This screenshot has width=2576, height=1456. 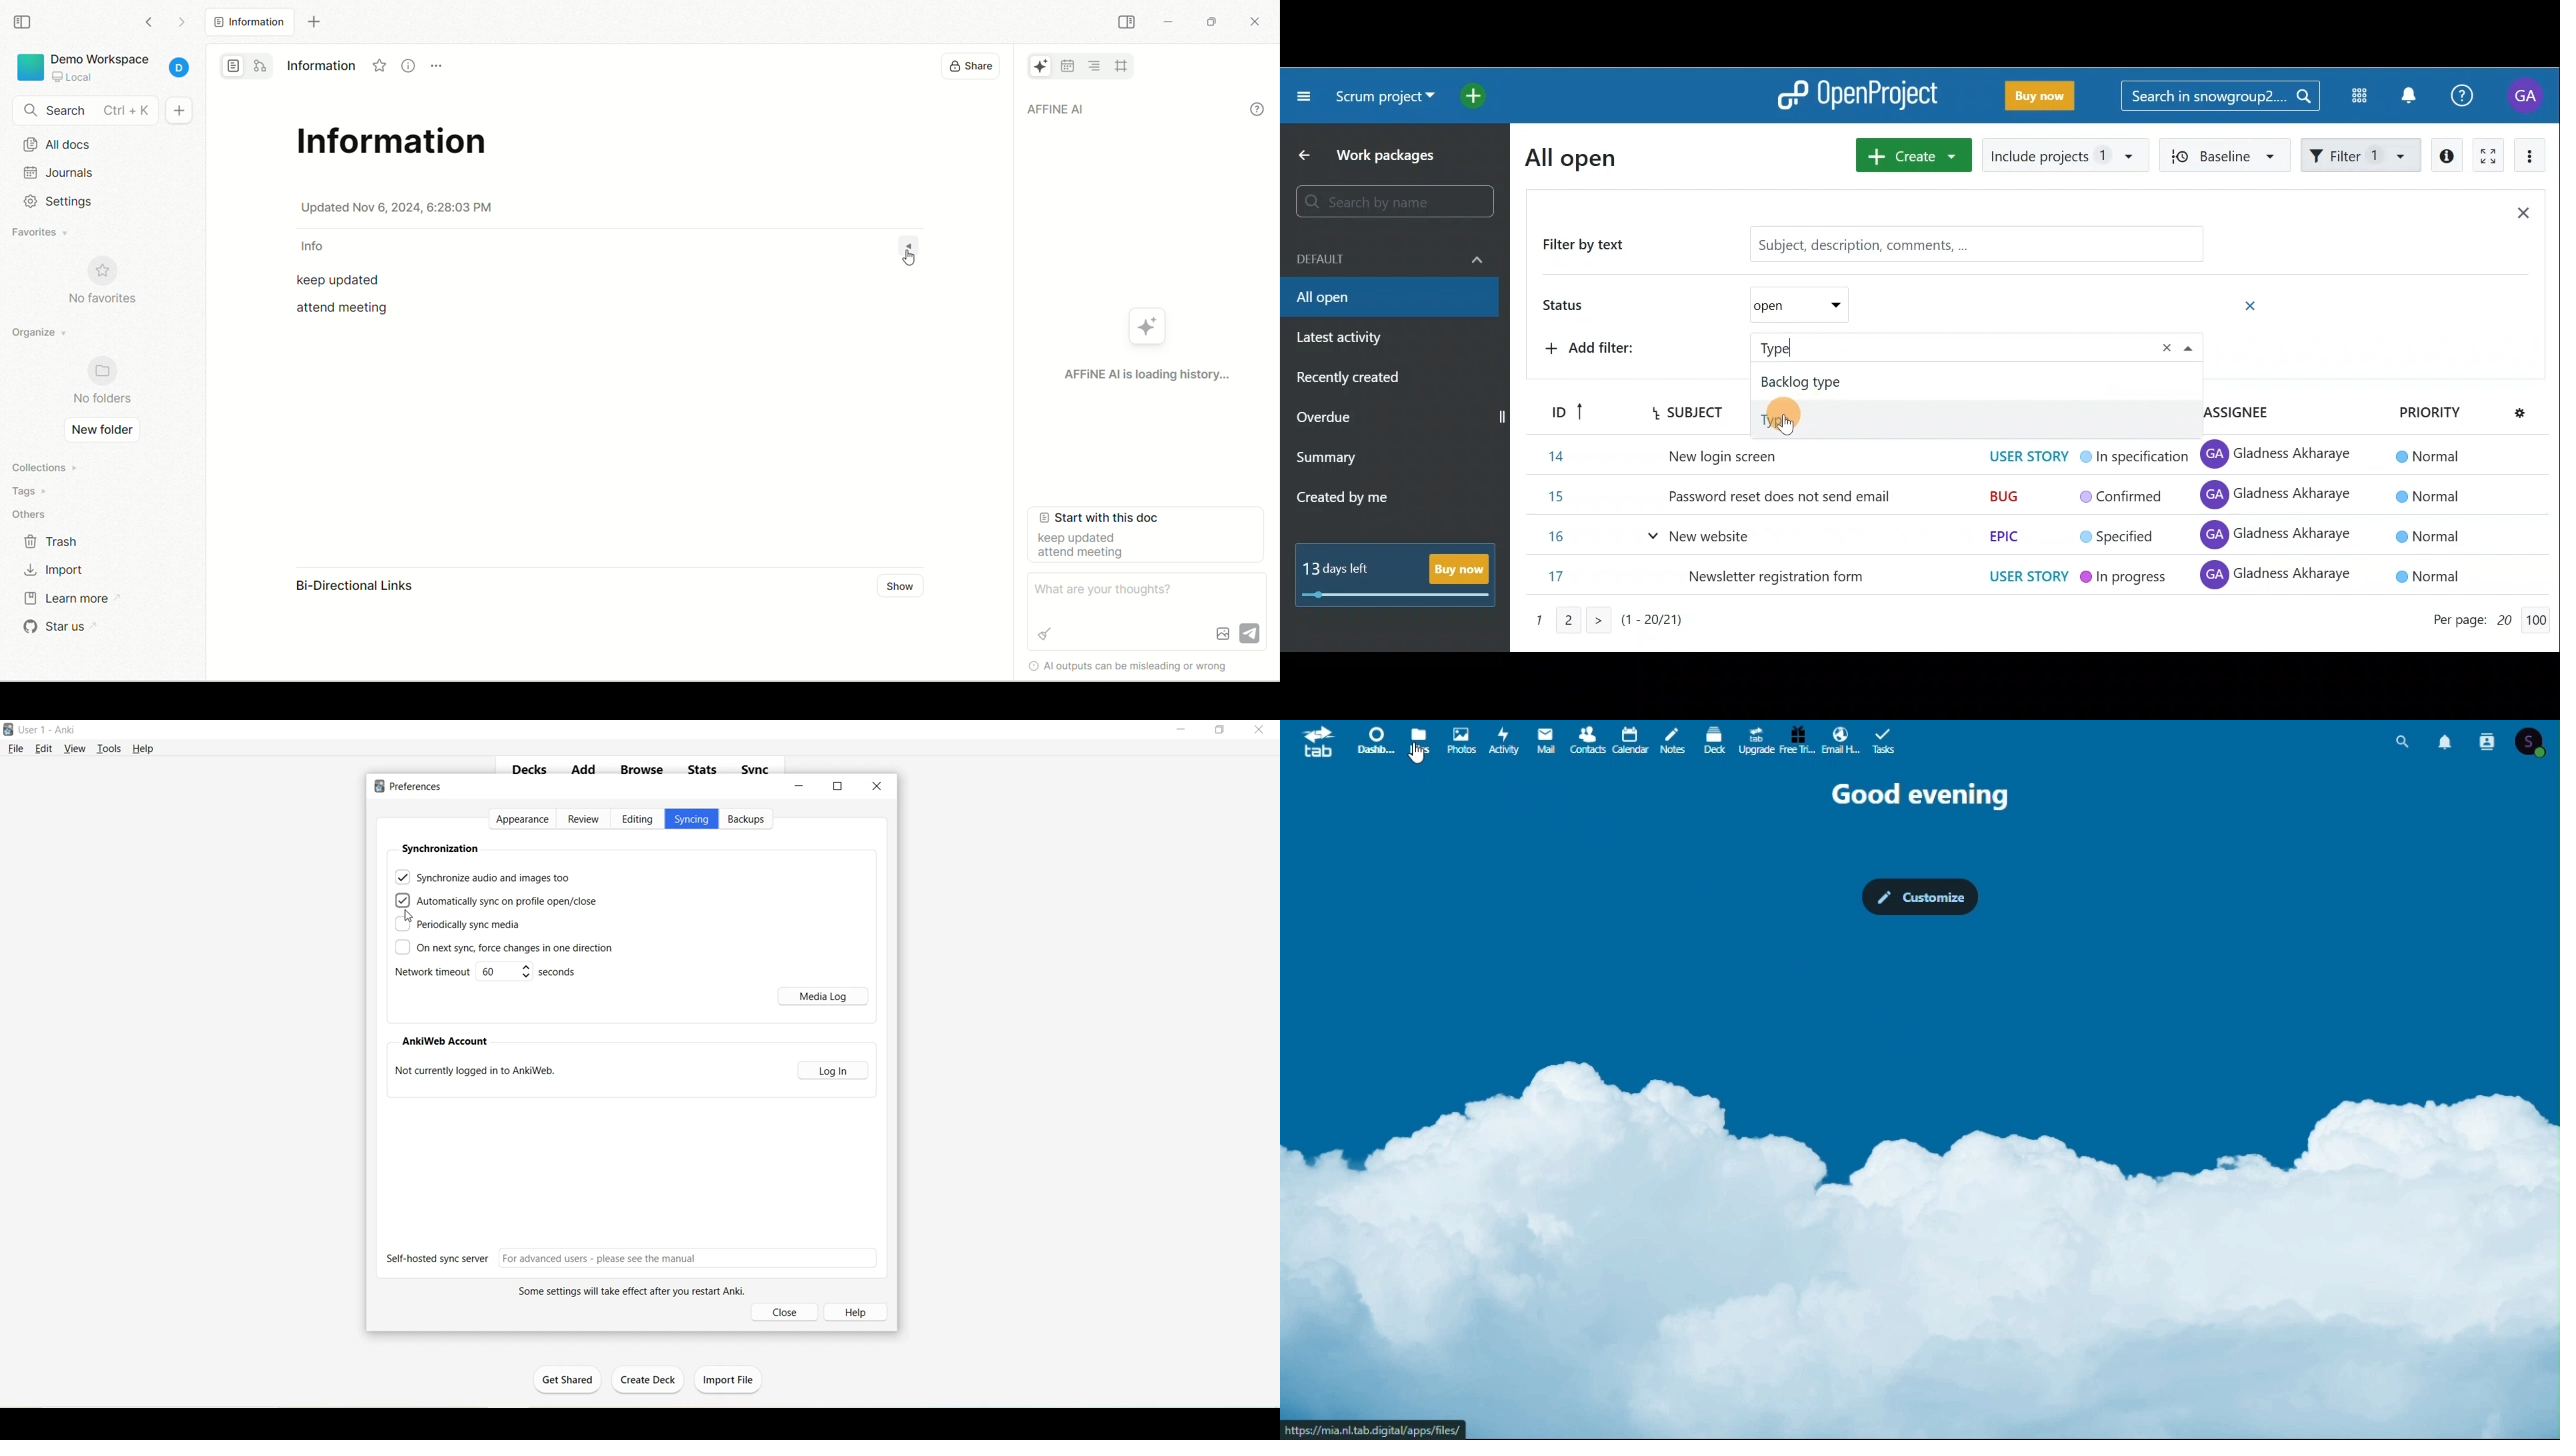 I want to click on Brush, so click(x=1044, y=633).